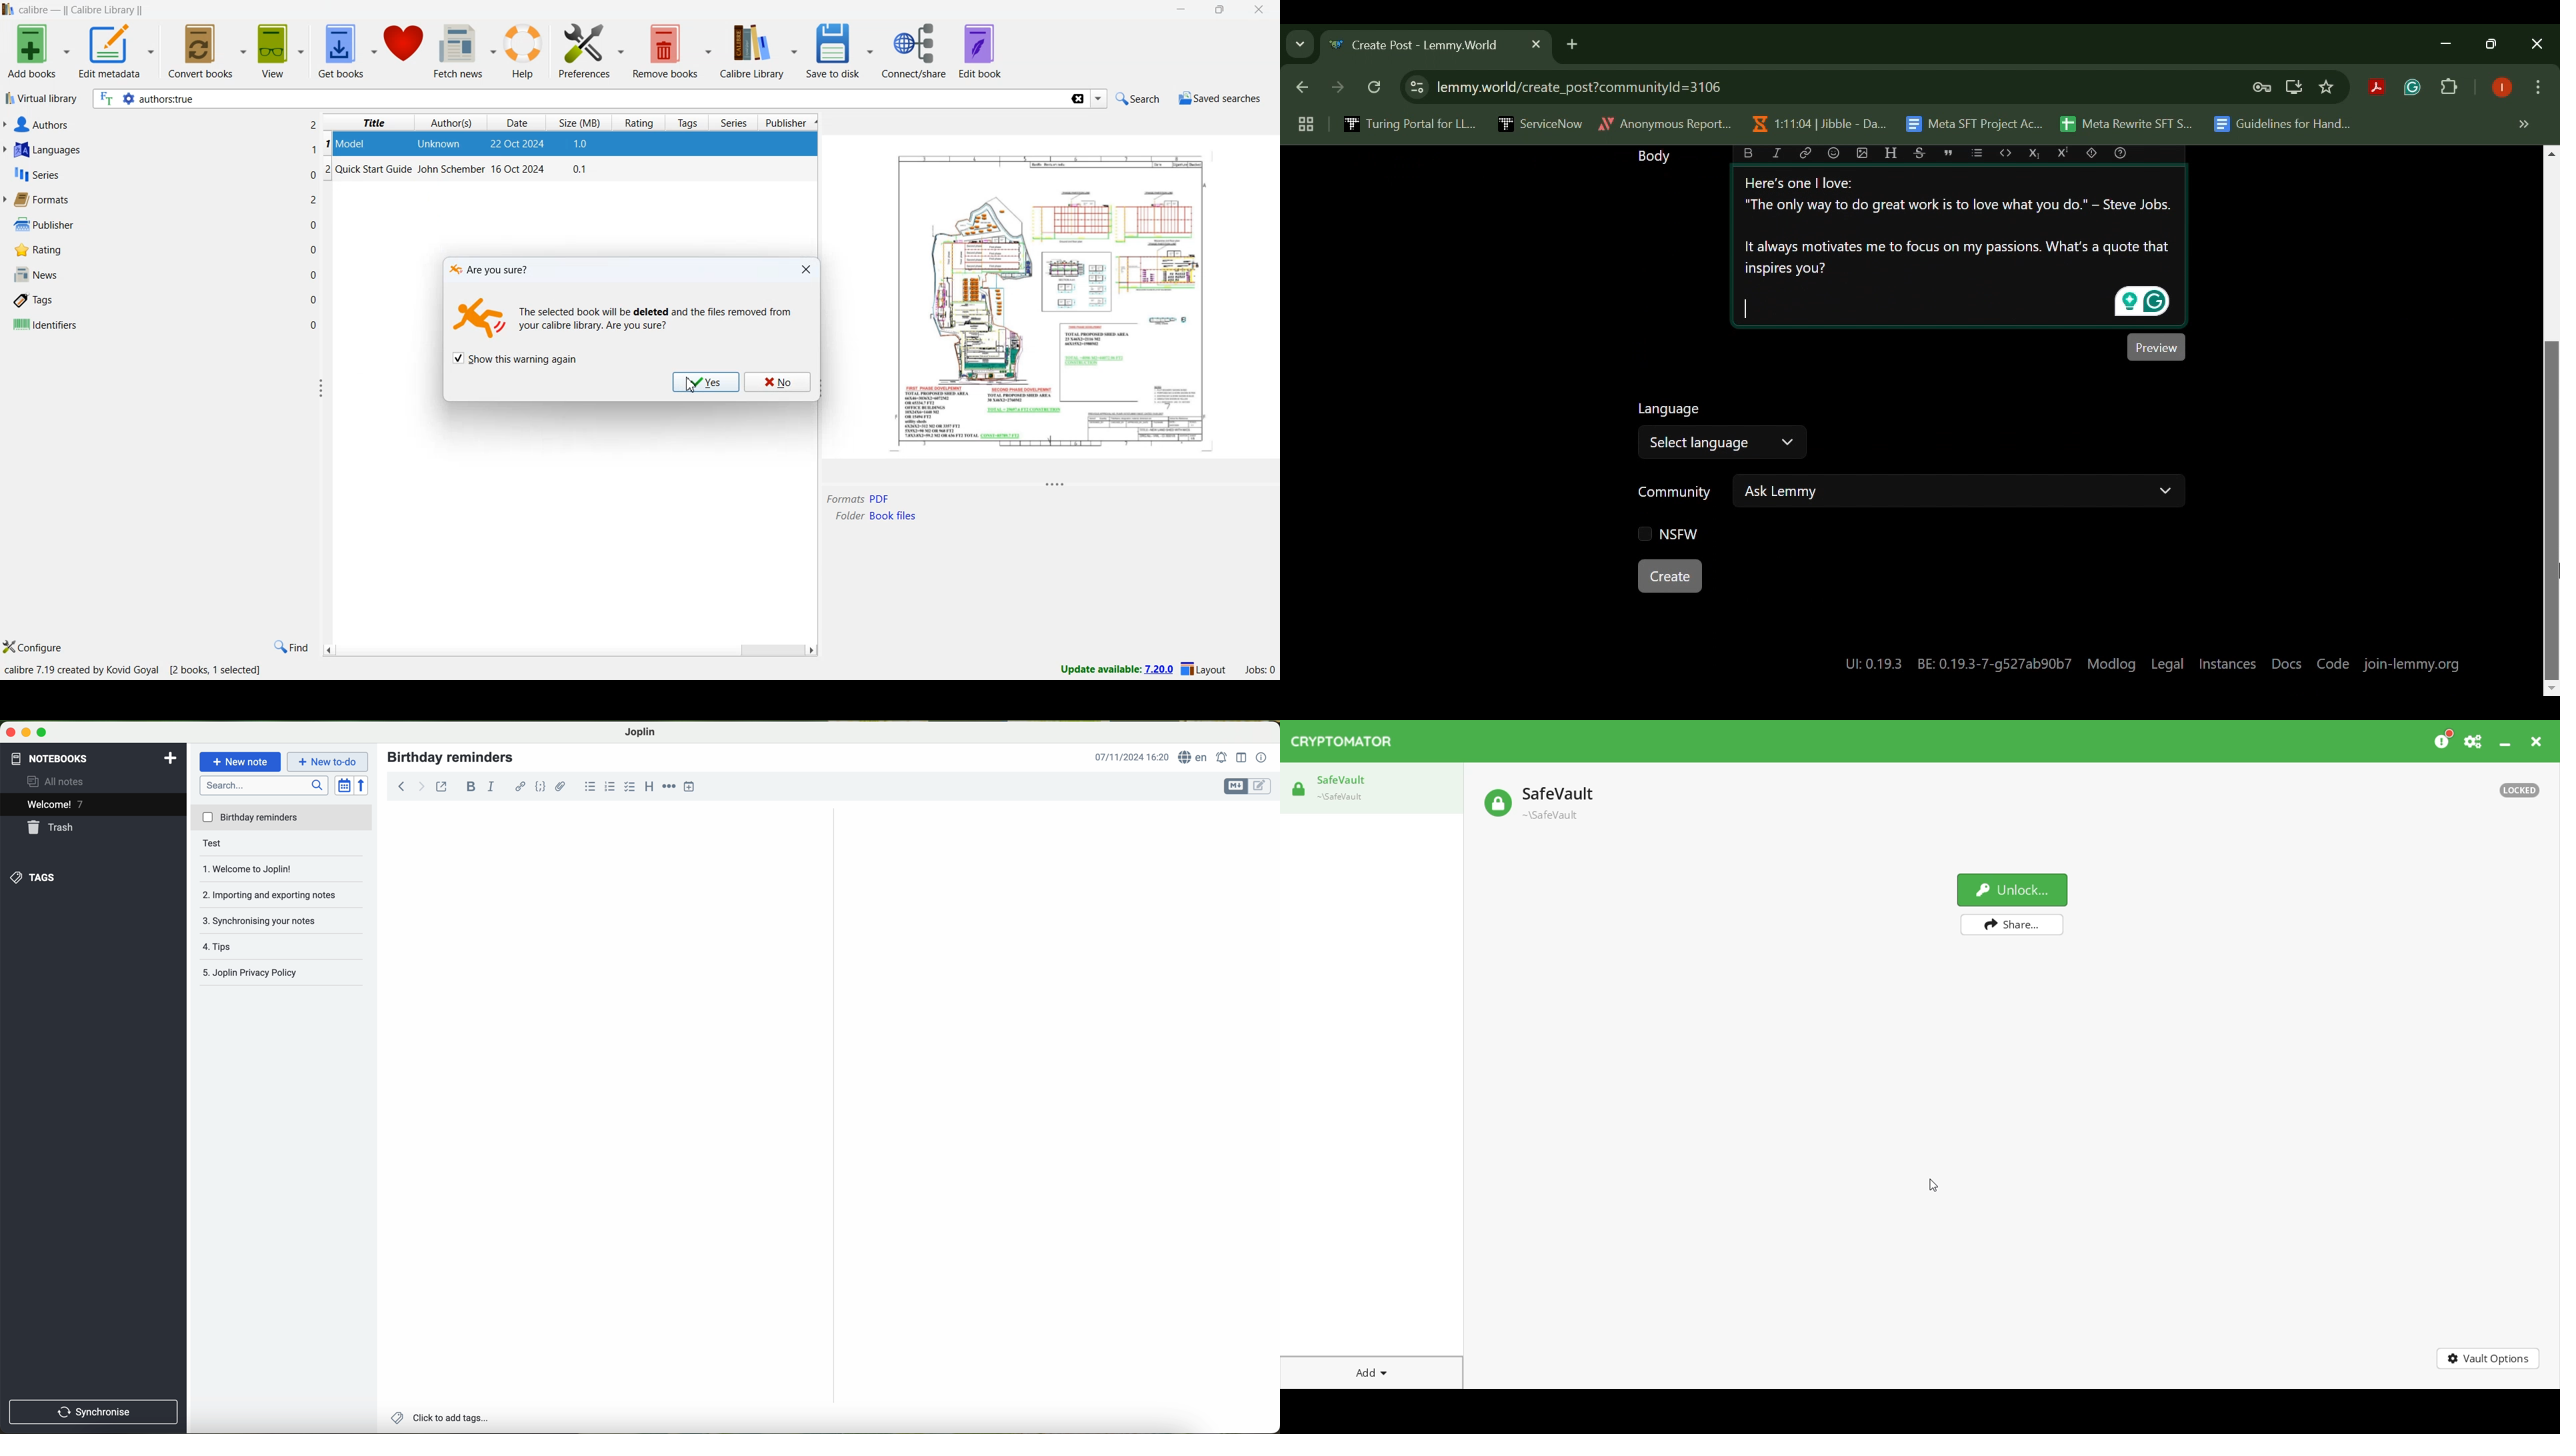 Image resolution: width=2576 pixels, height=1456 pixels. I want to click on new to-do button, so click(328, 763).